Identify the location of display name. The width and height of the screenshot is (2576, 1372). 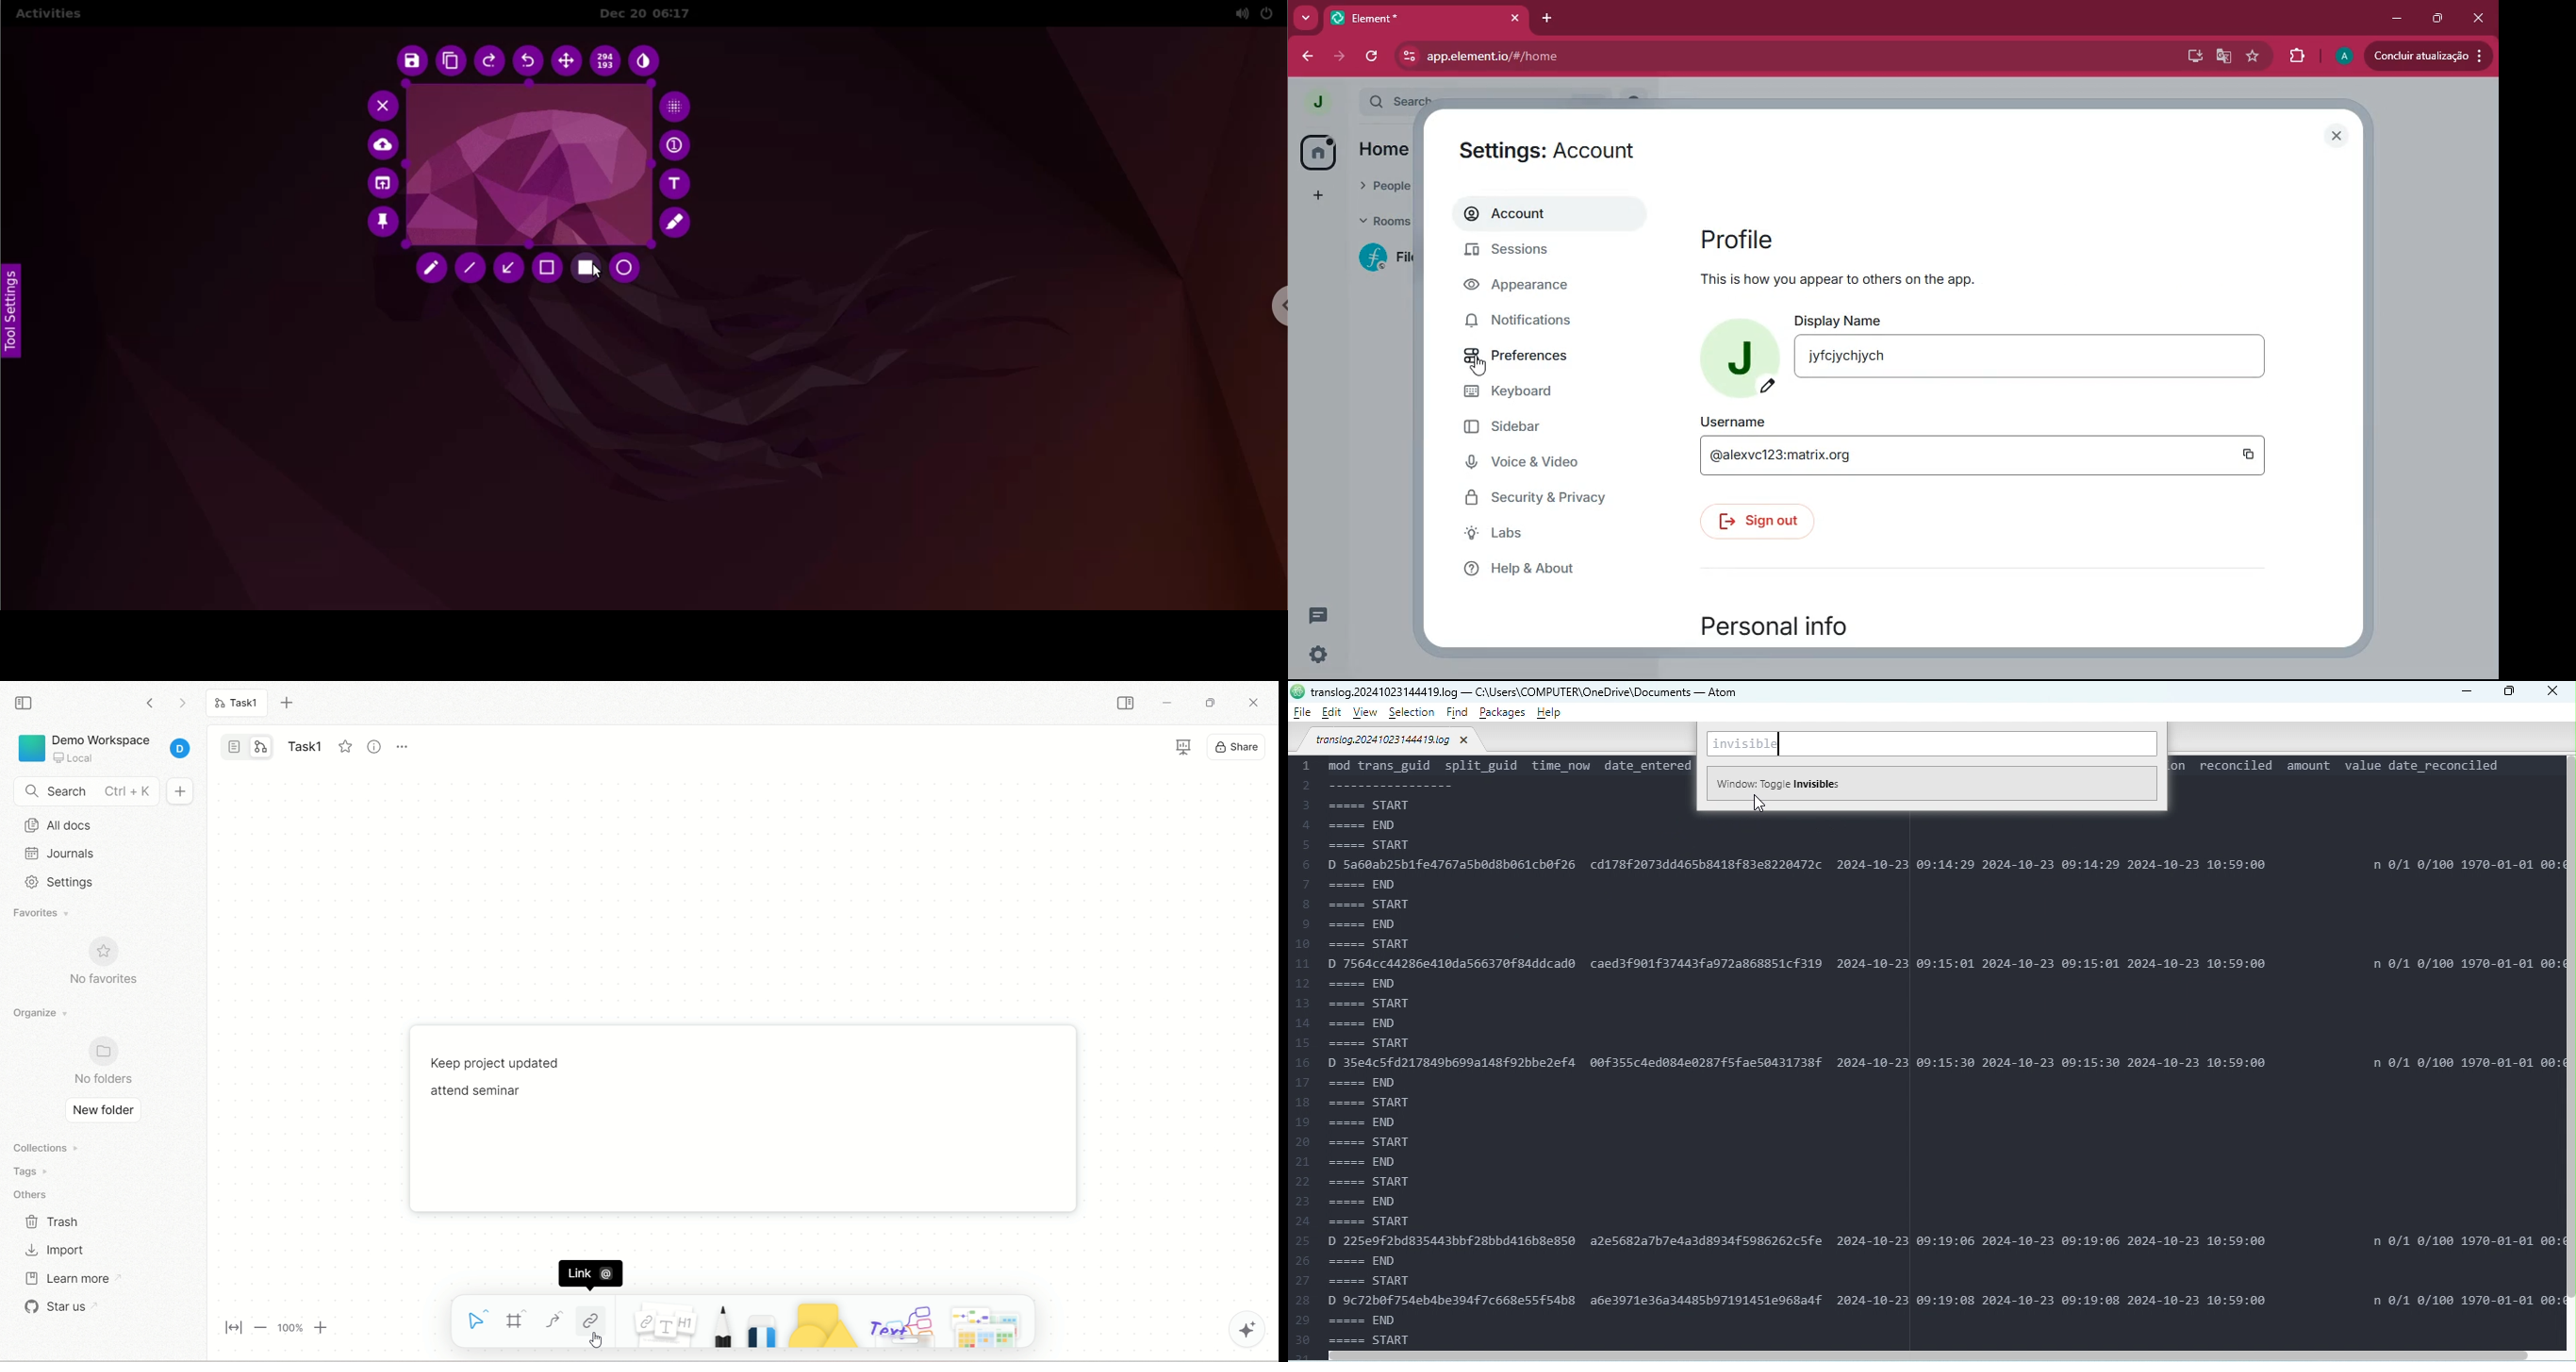
(1838, 321).